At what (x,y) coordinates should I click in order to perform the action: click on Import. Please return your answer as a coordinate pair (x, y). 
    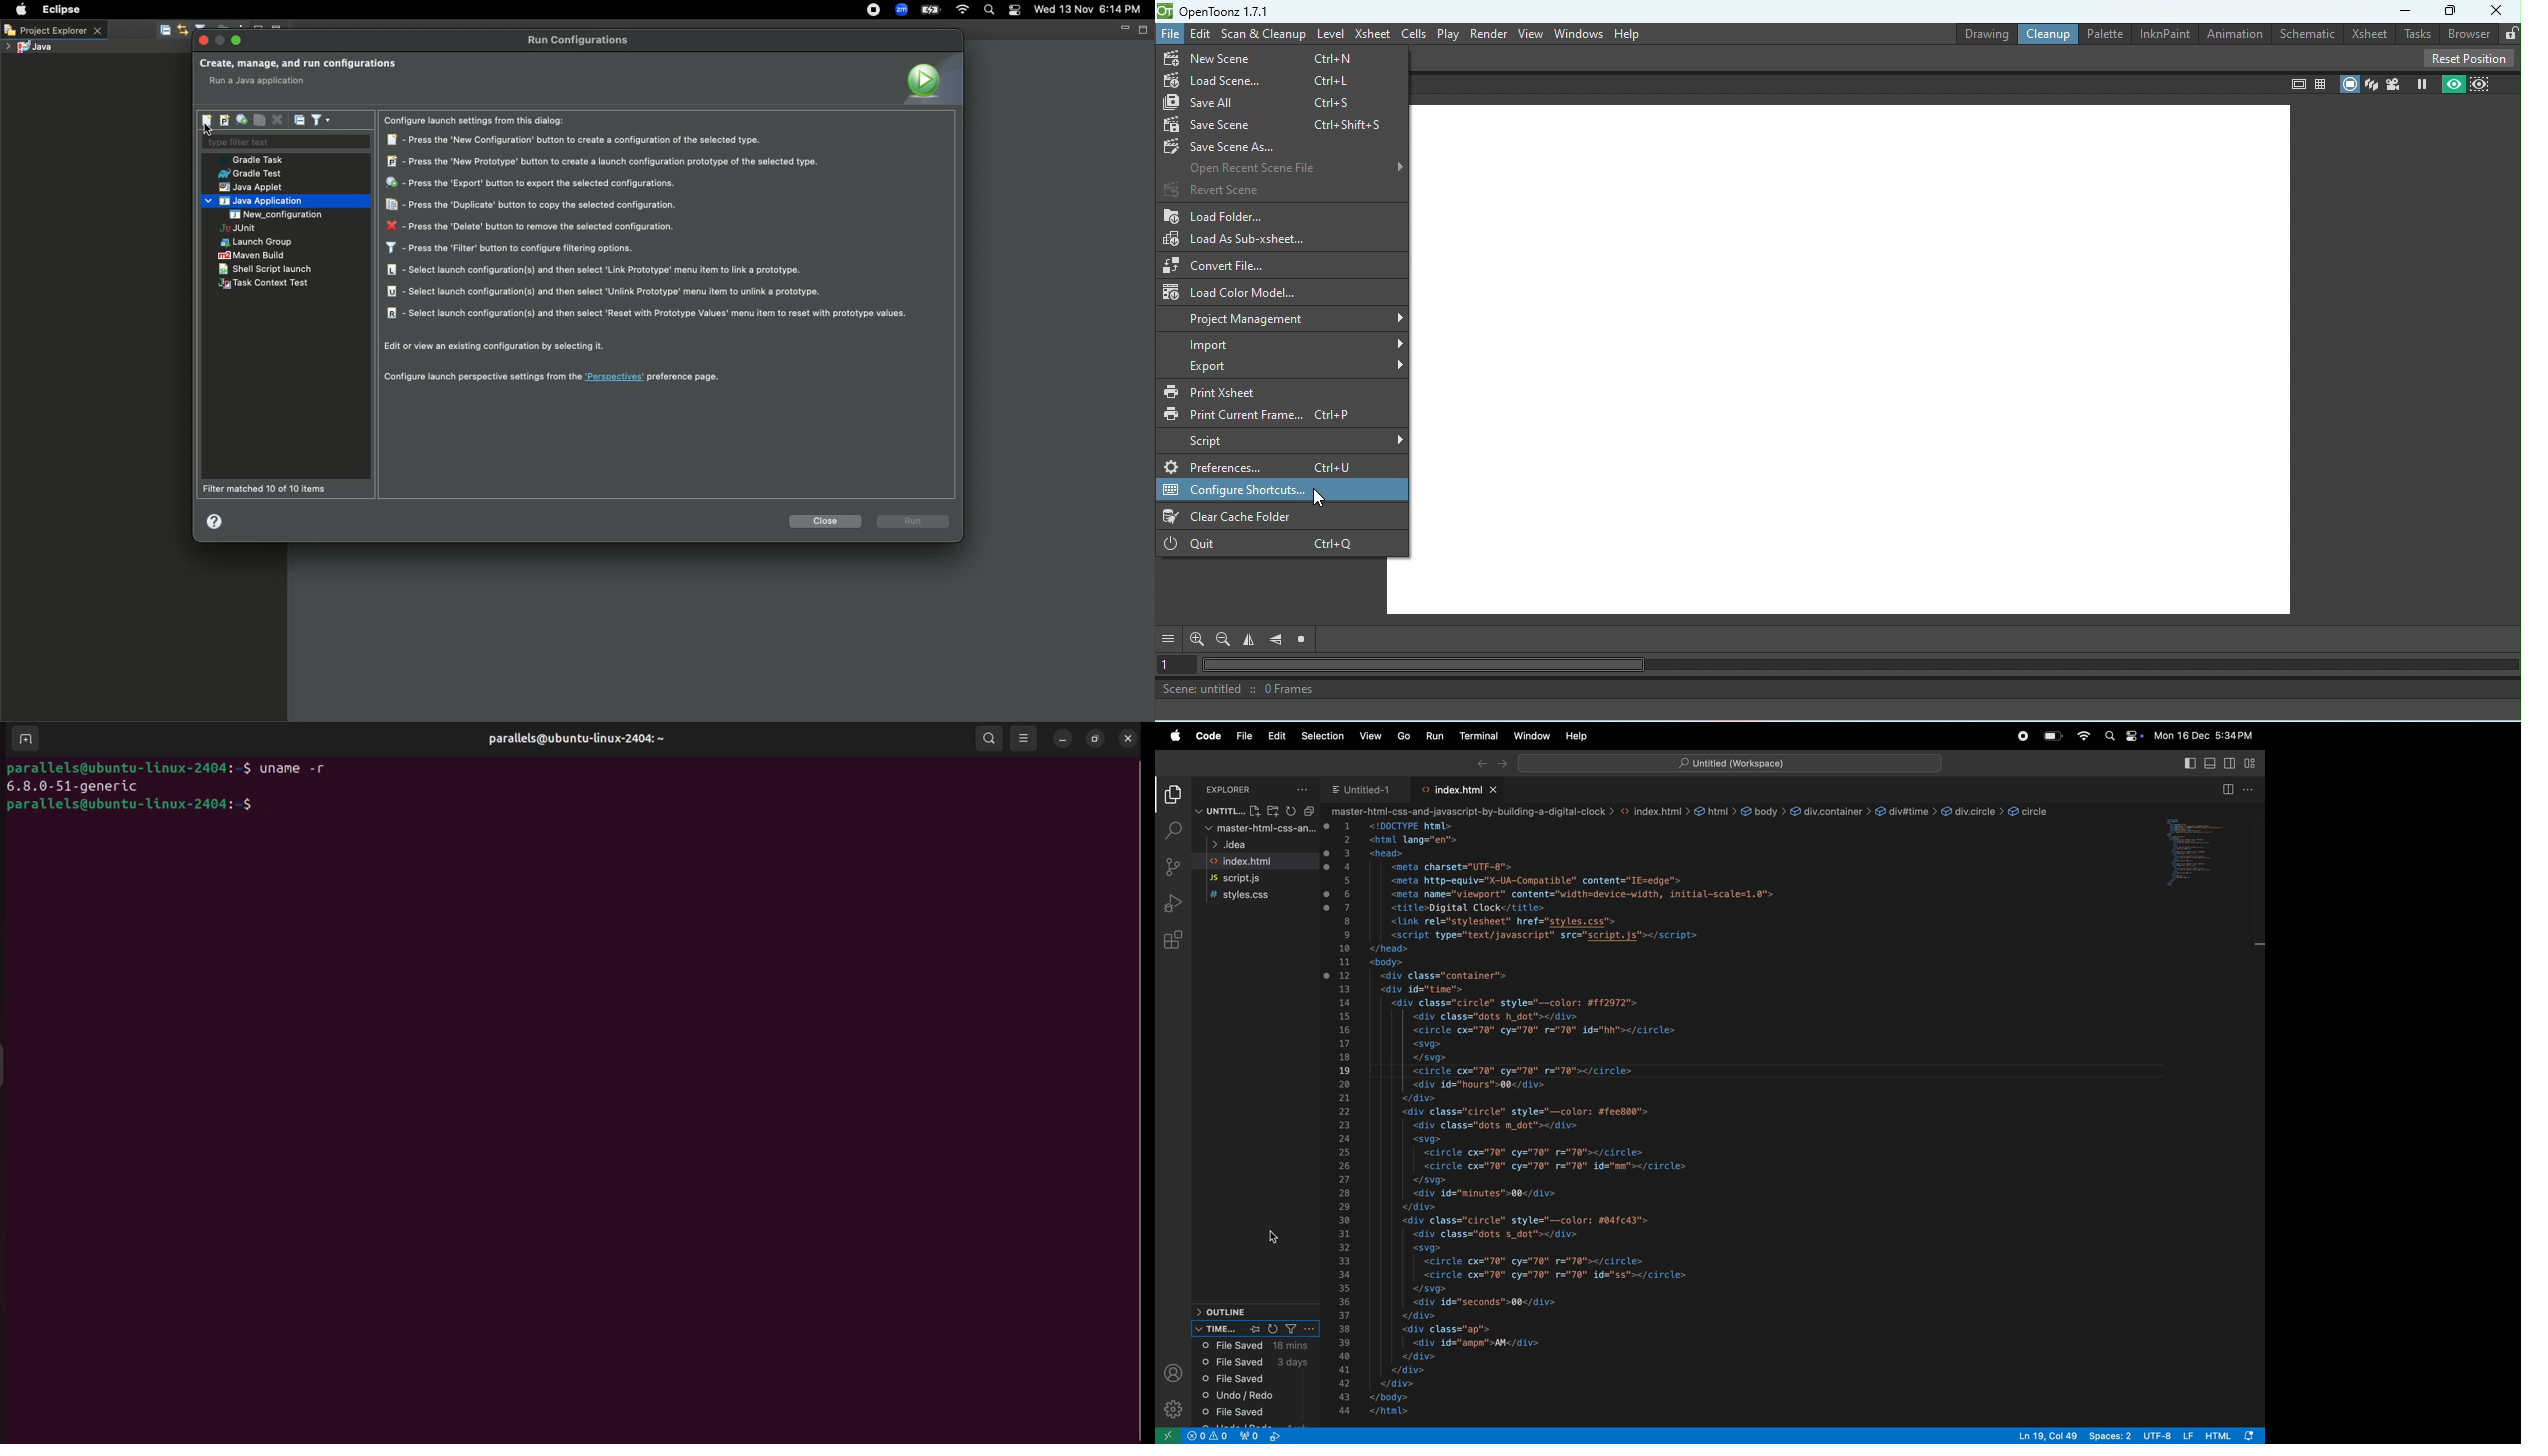
    Looking at the image, I should click on (1294, 341).